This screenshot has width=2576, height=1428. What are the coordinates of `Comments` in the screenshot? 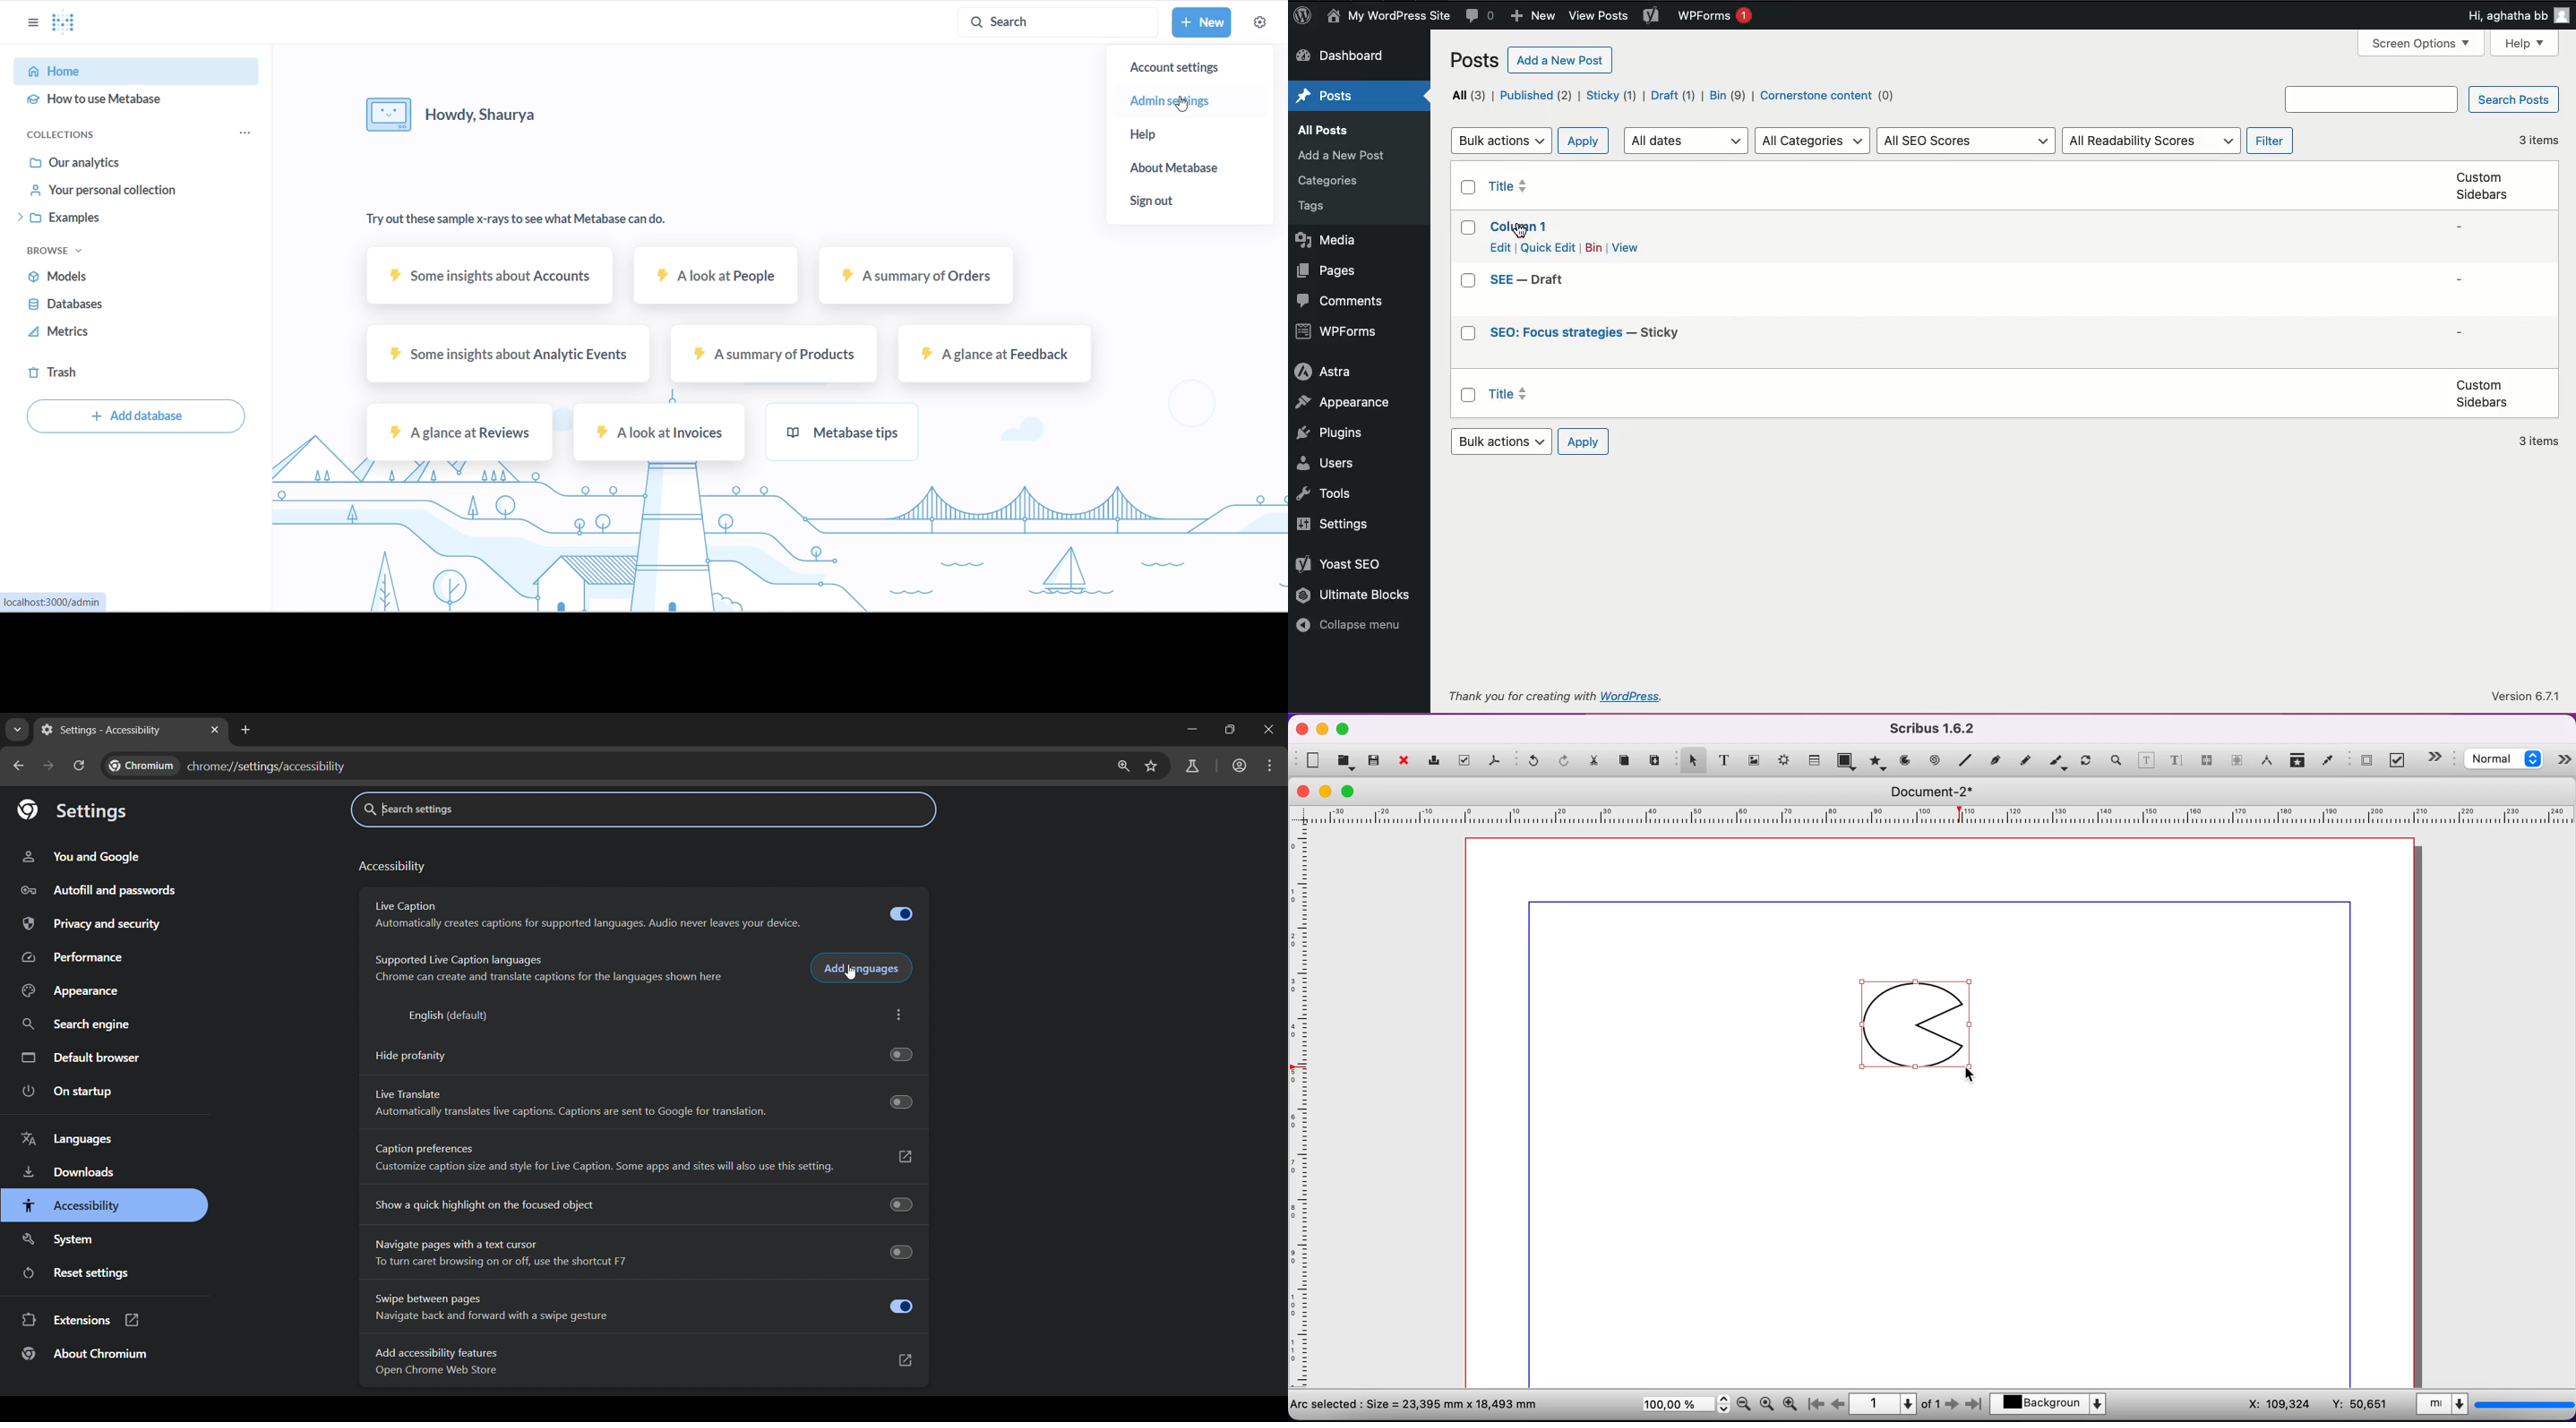 It's located at (1345, 300).